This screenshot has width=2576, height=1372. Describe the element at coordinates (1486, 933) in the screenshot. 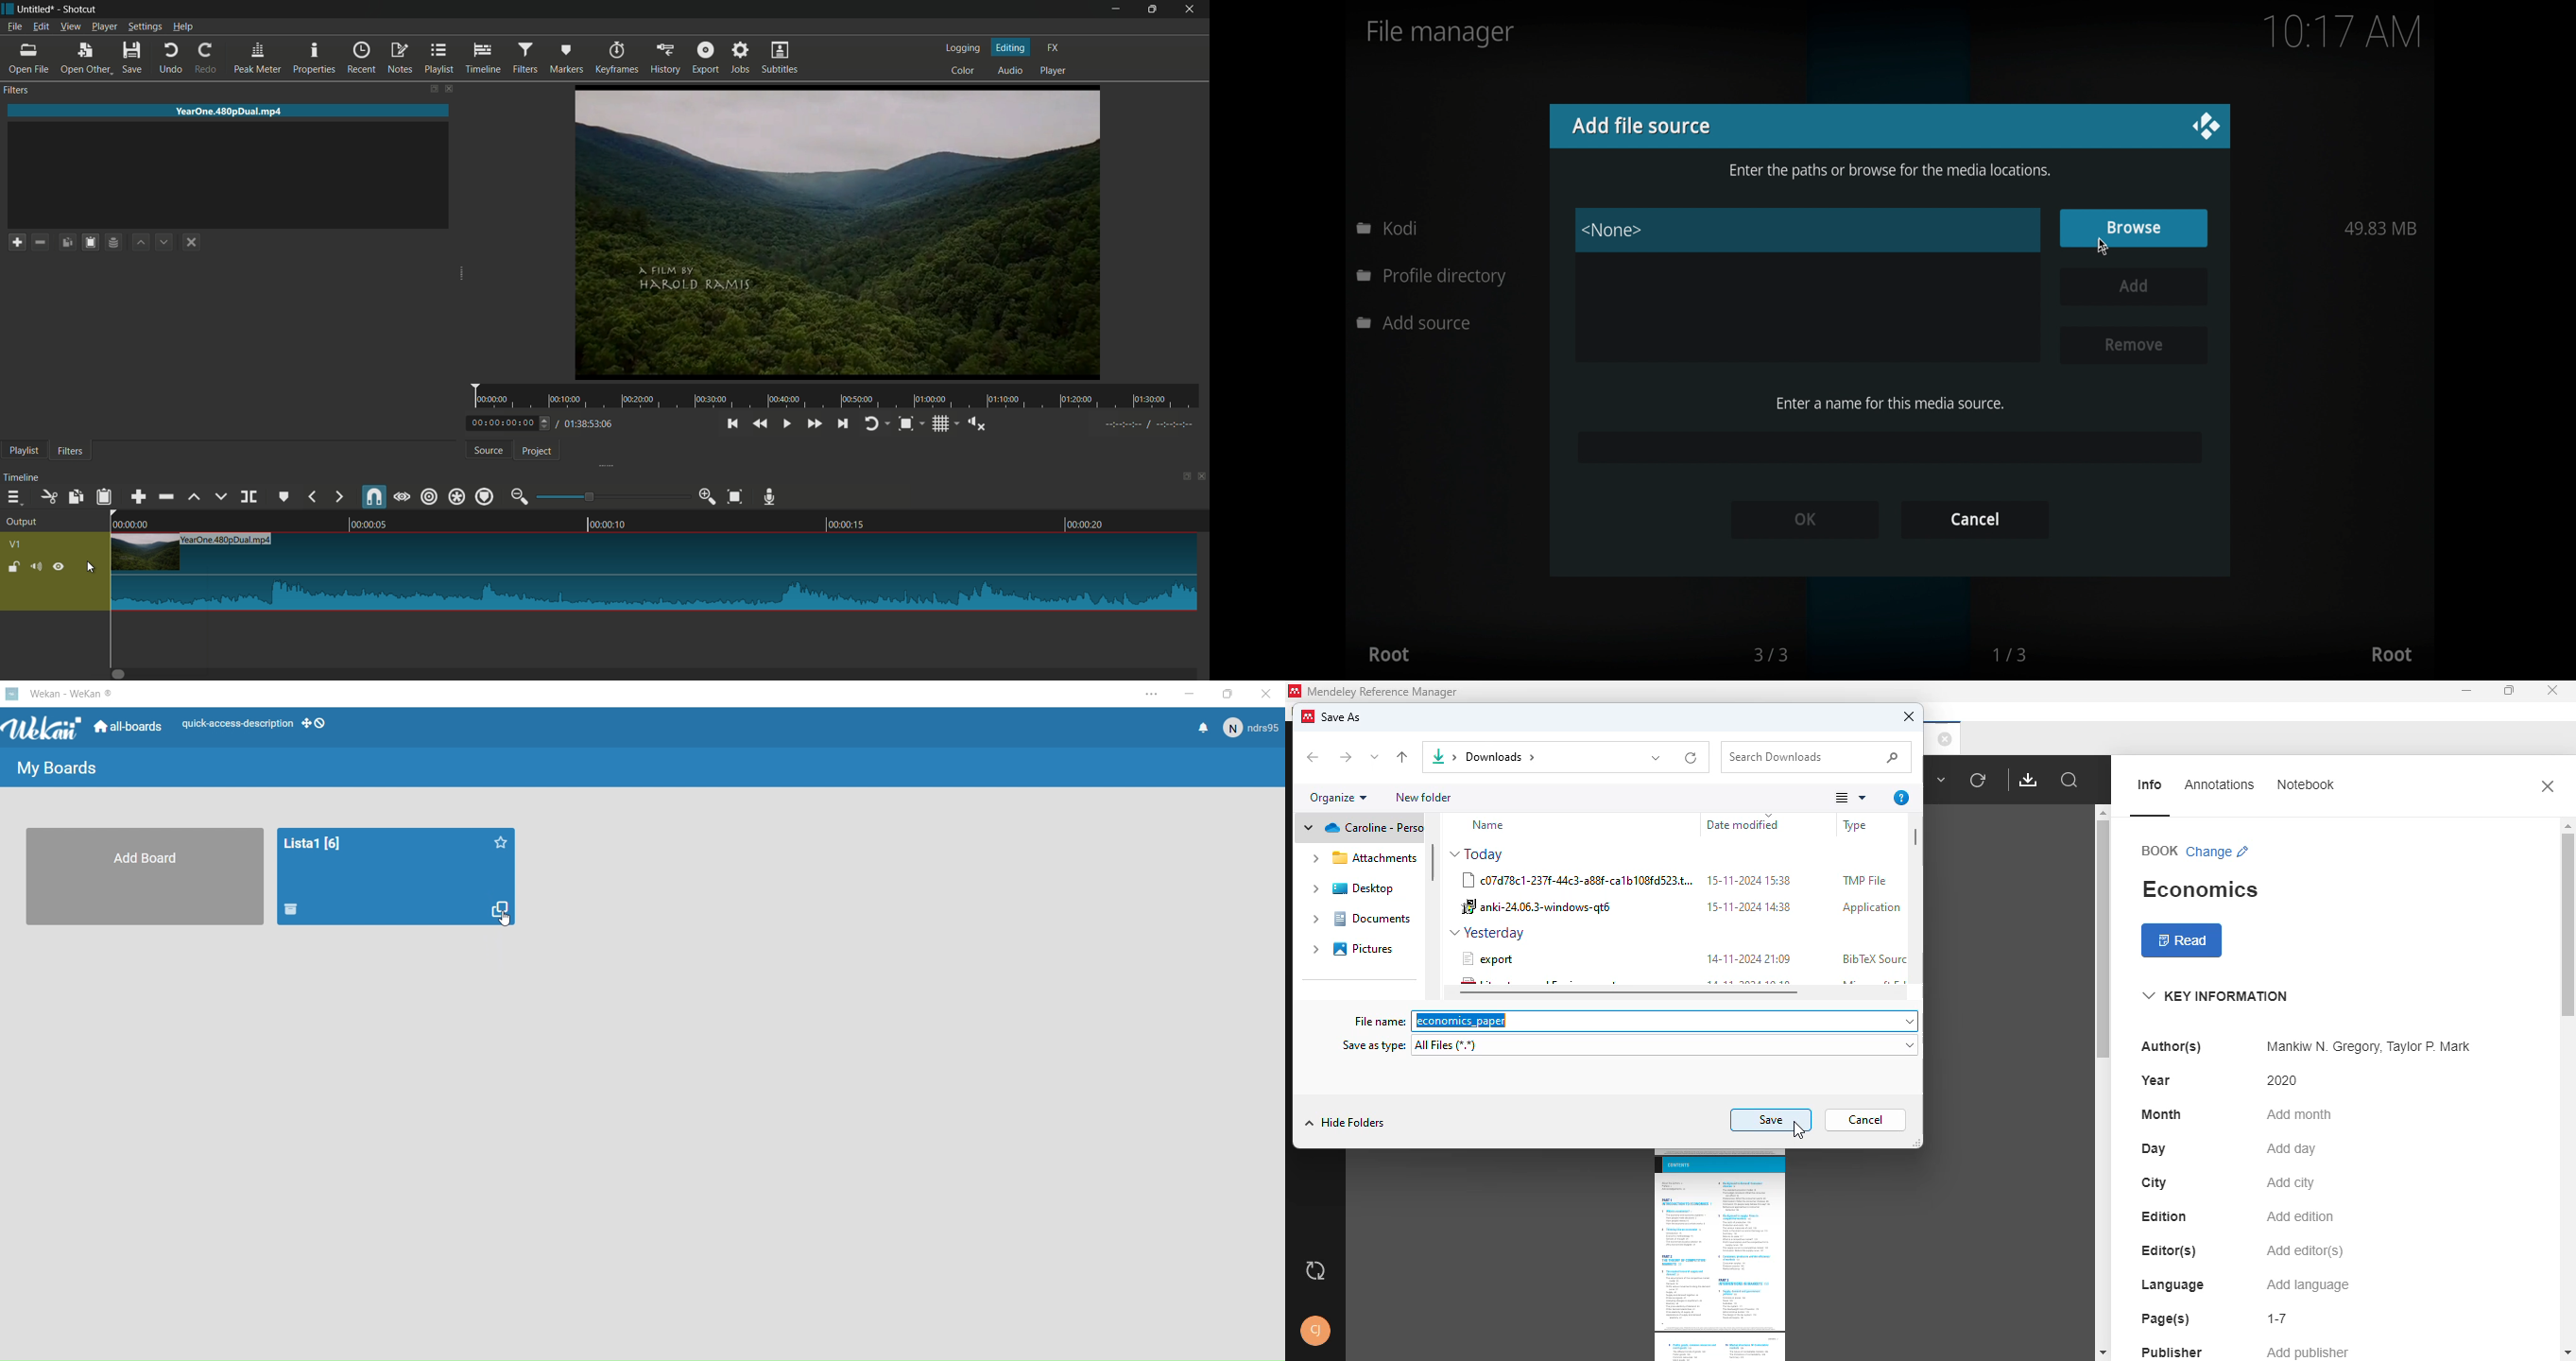

I see `yesterday` at that location.